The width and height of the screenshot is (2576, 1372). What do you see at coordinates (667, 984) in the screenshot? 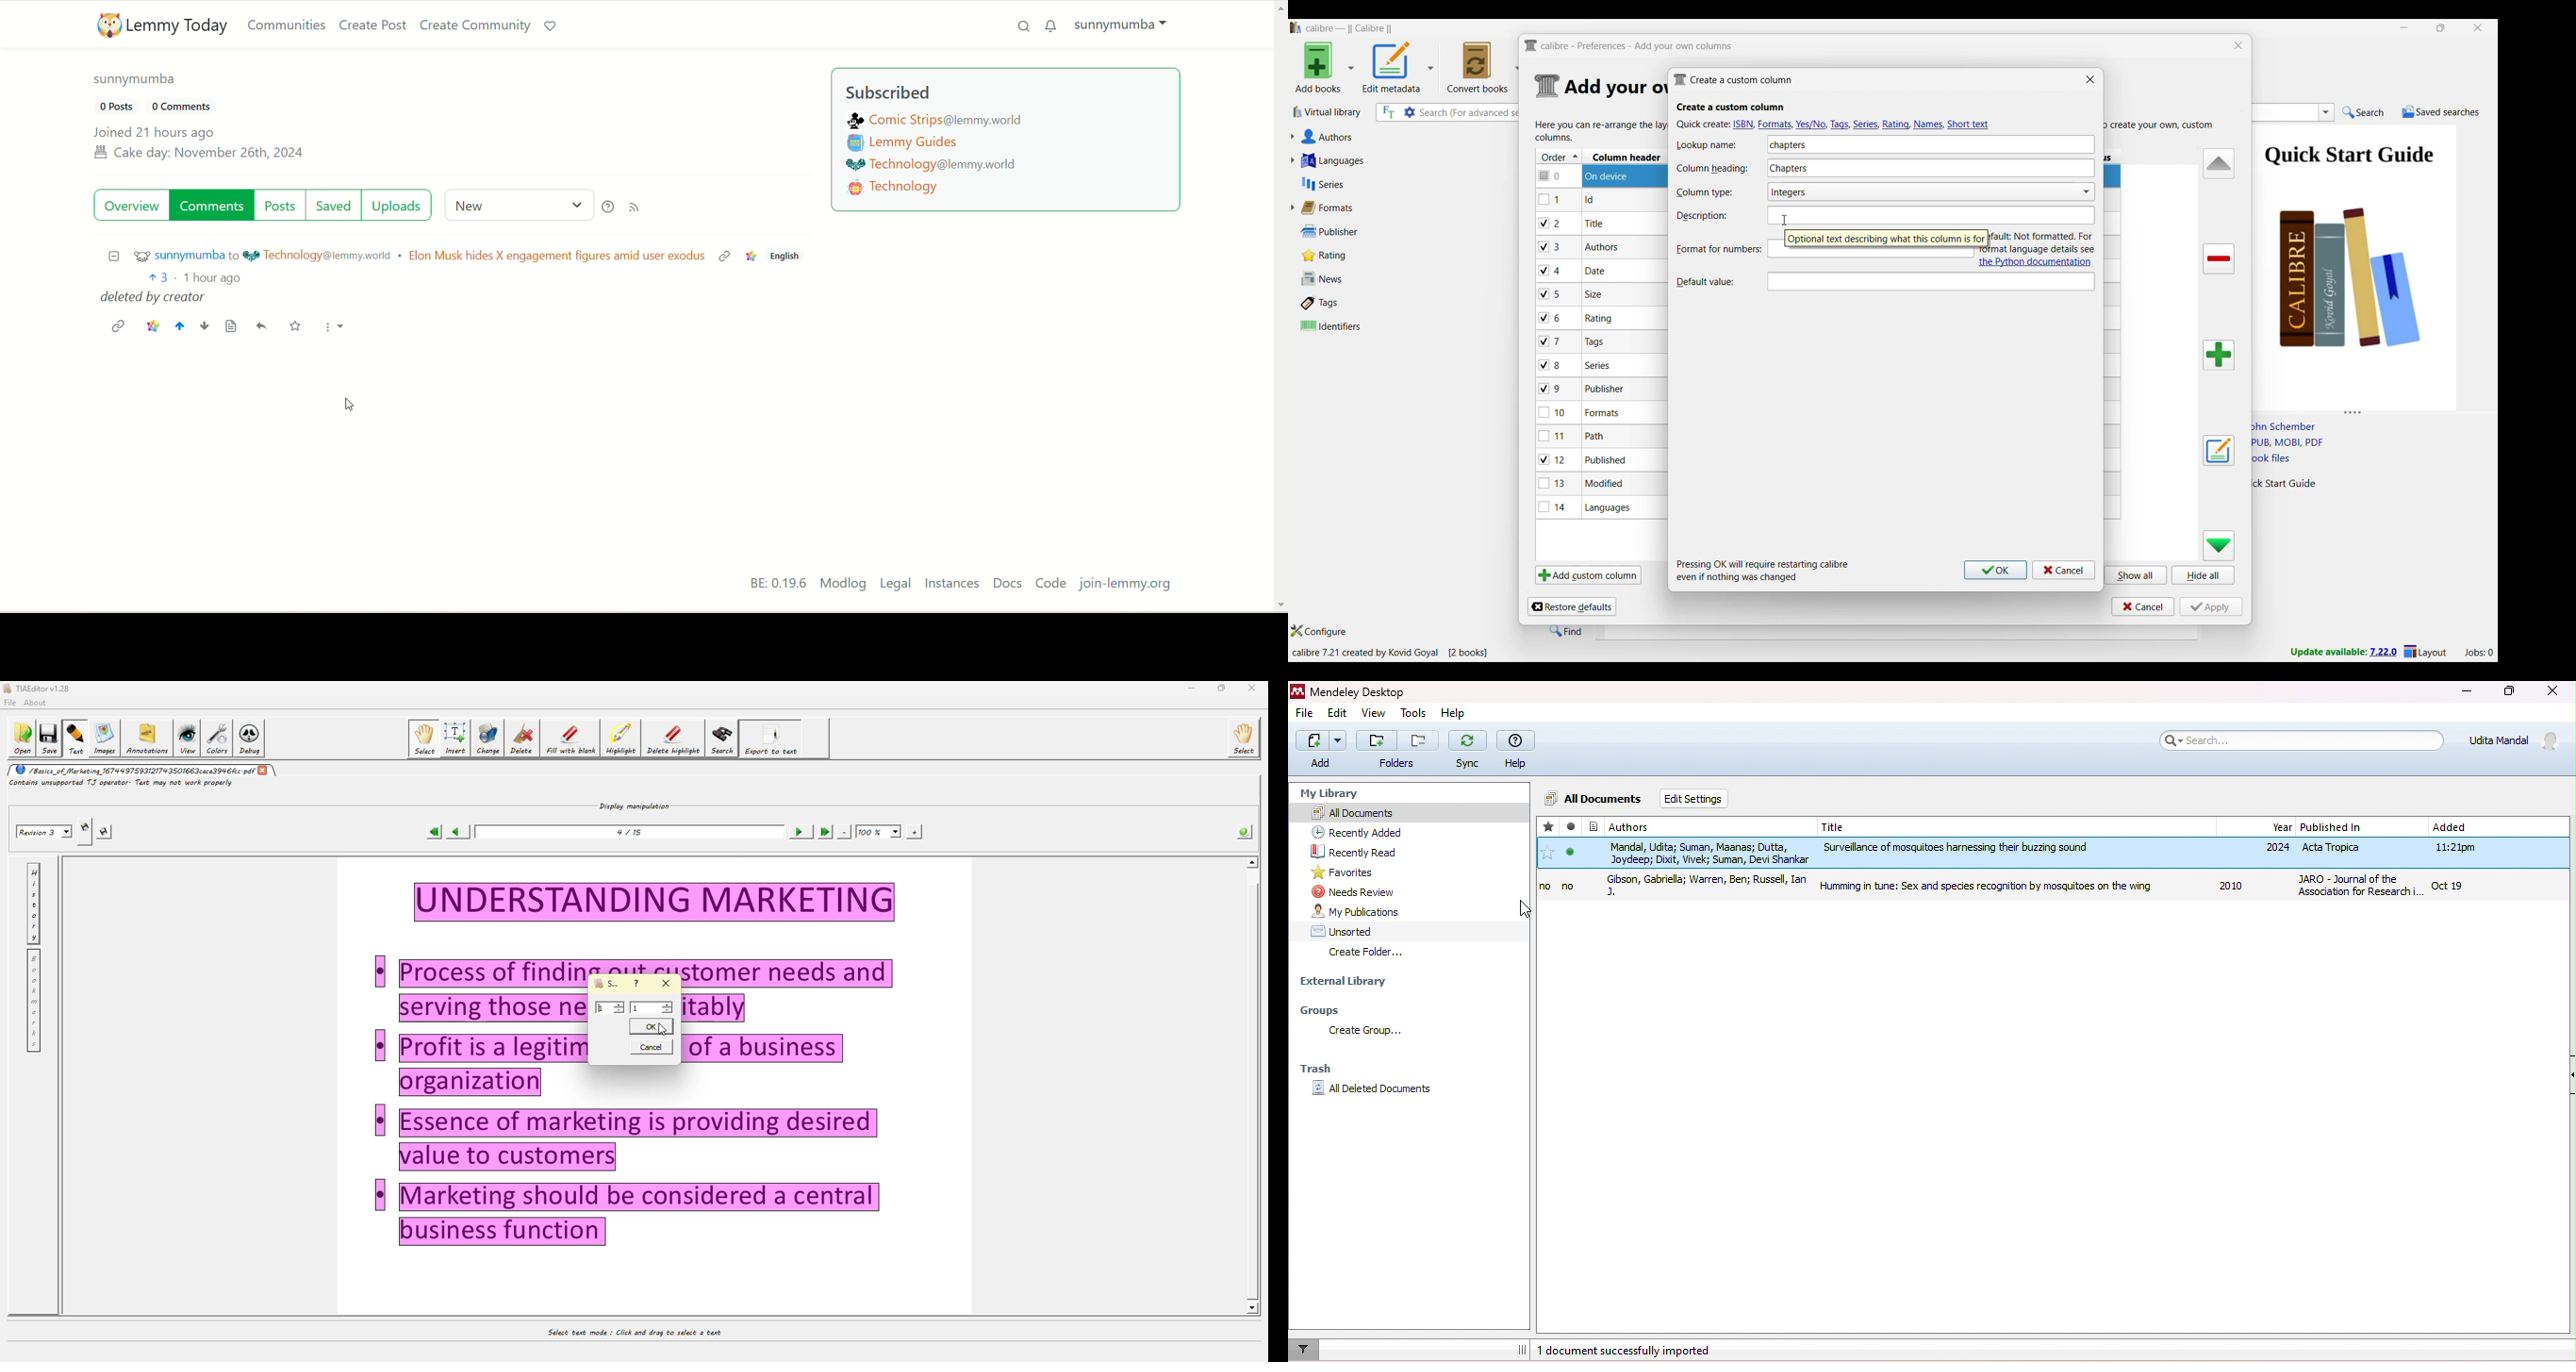
I see `close` at bounding box center [667, 984].